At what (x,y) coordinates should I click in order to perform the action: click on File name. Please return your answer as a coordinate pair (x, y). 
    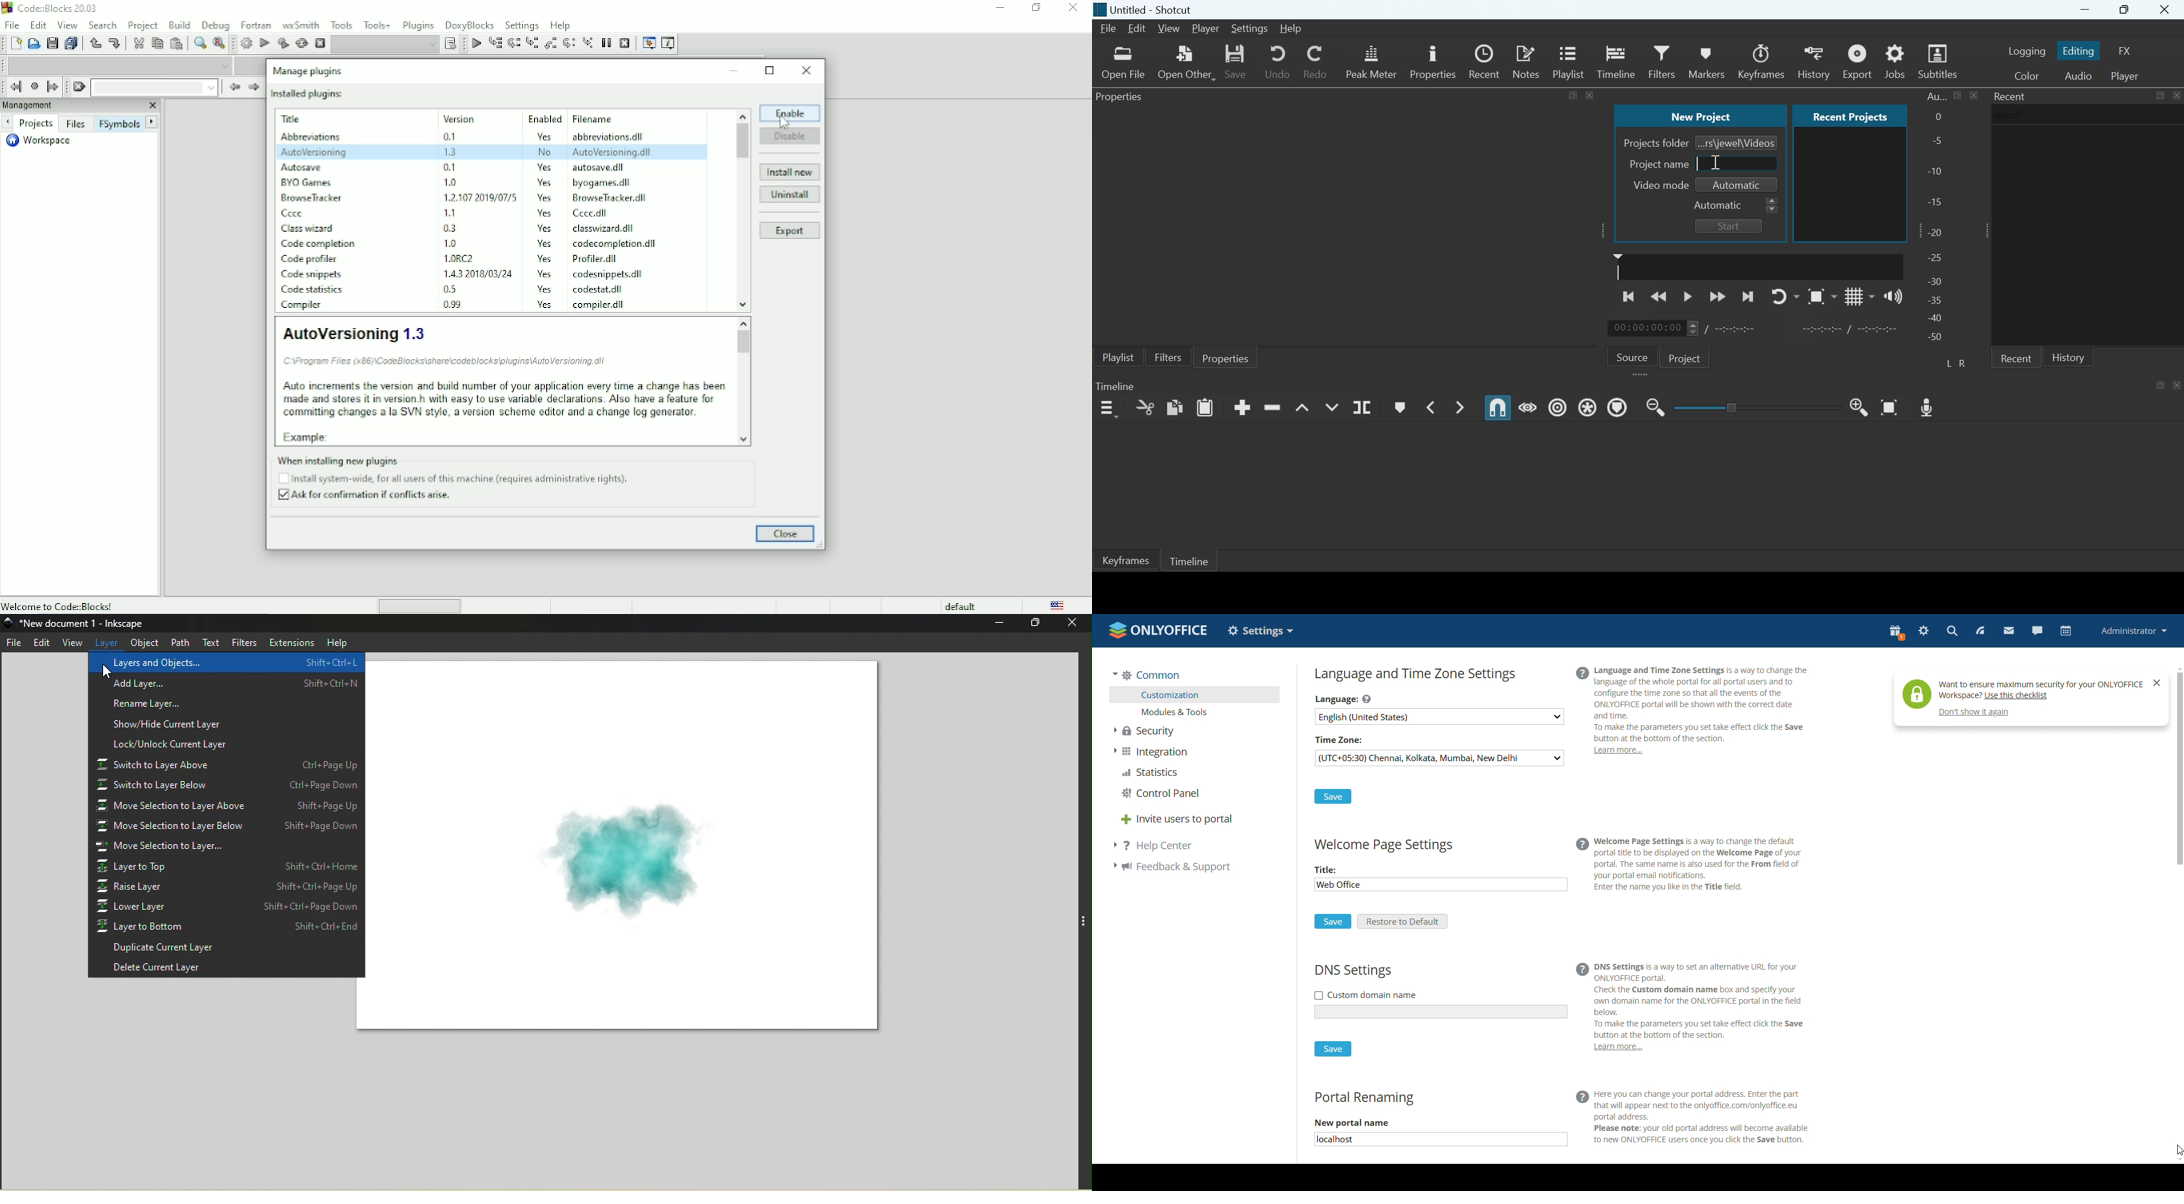
    Looking at the image, I should click on (617, 119).